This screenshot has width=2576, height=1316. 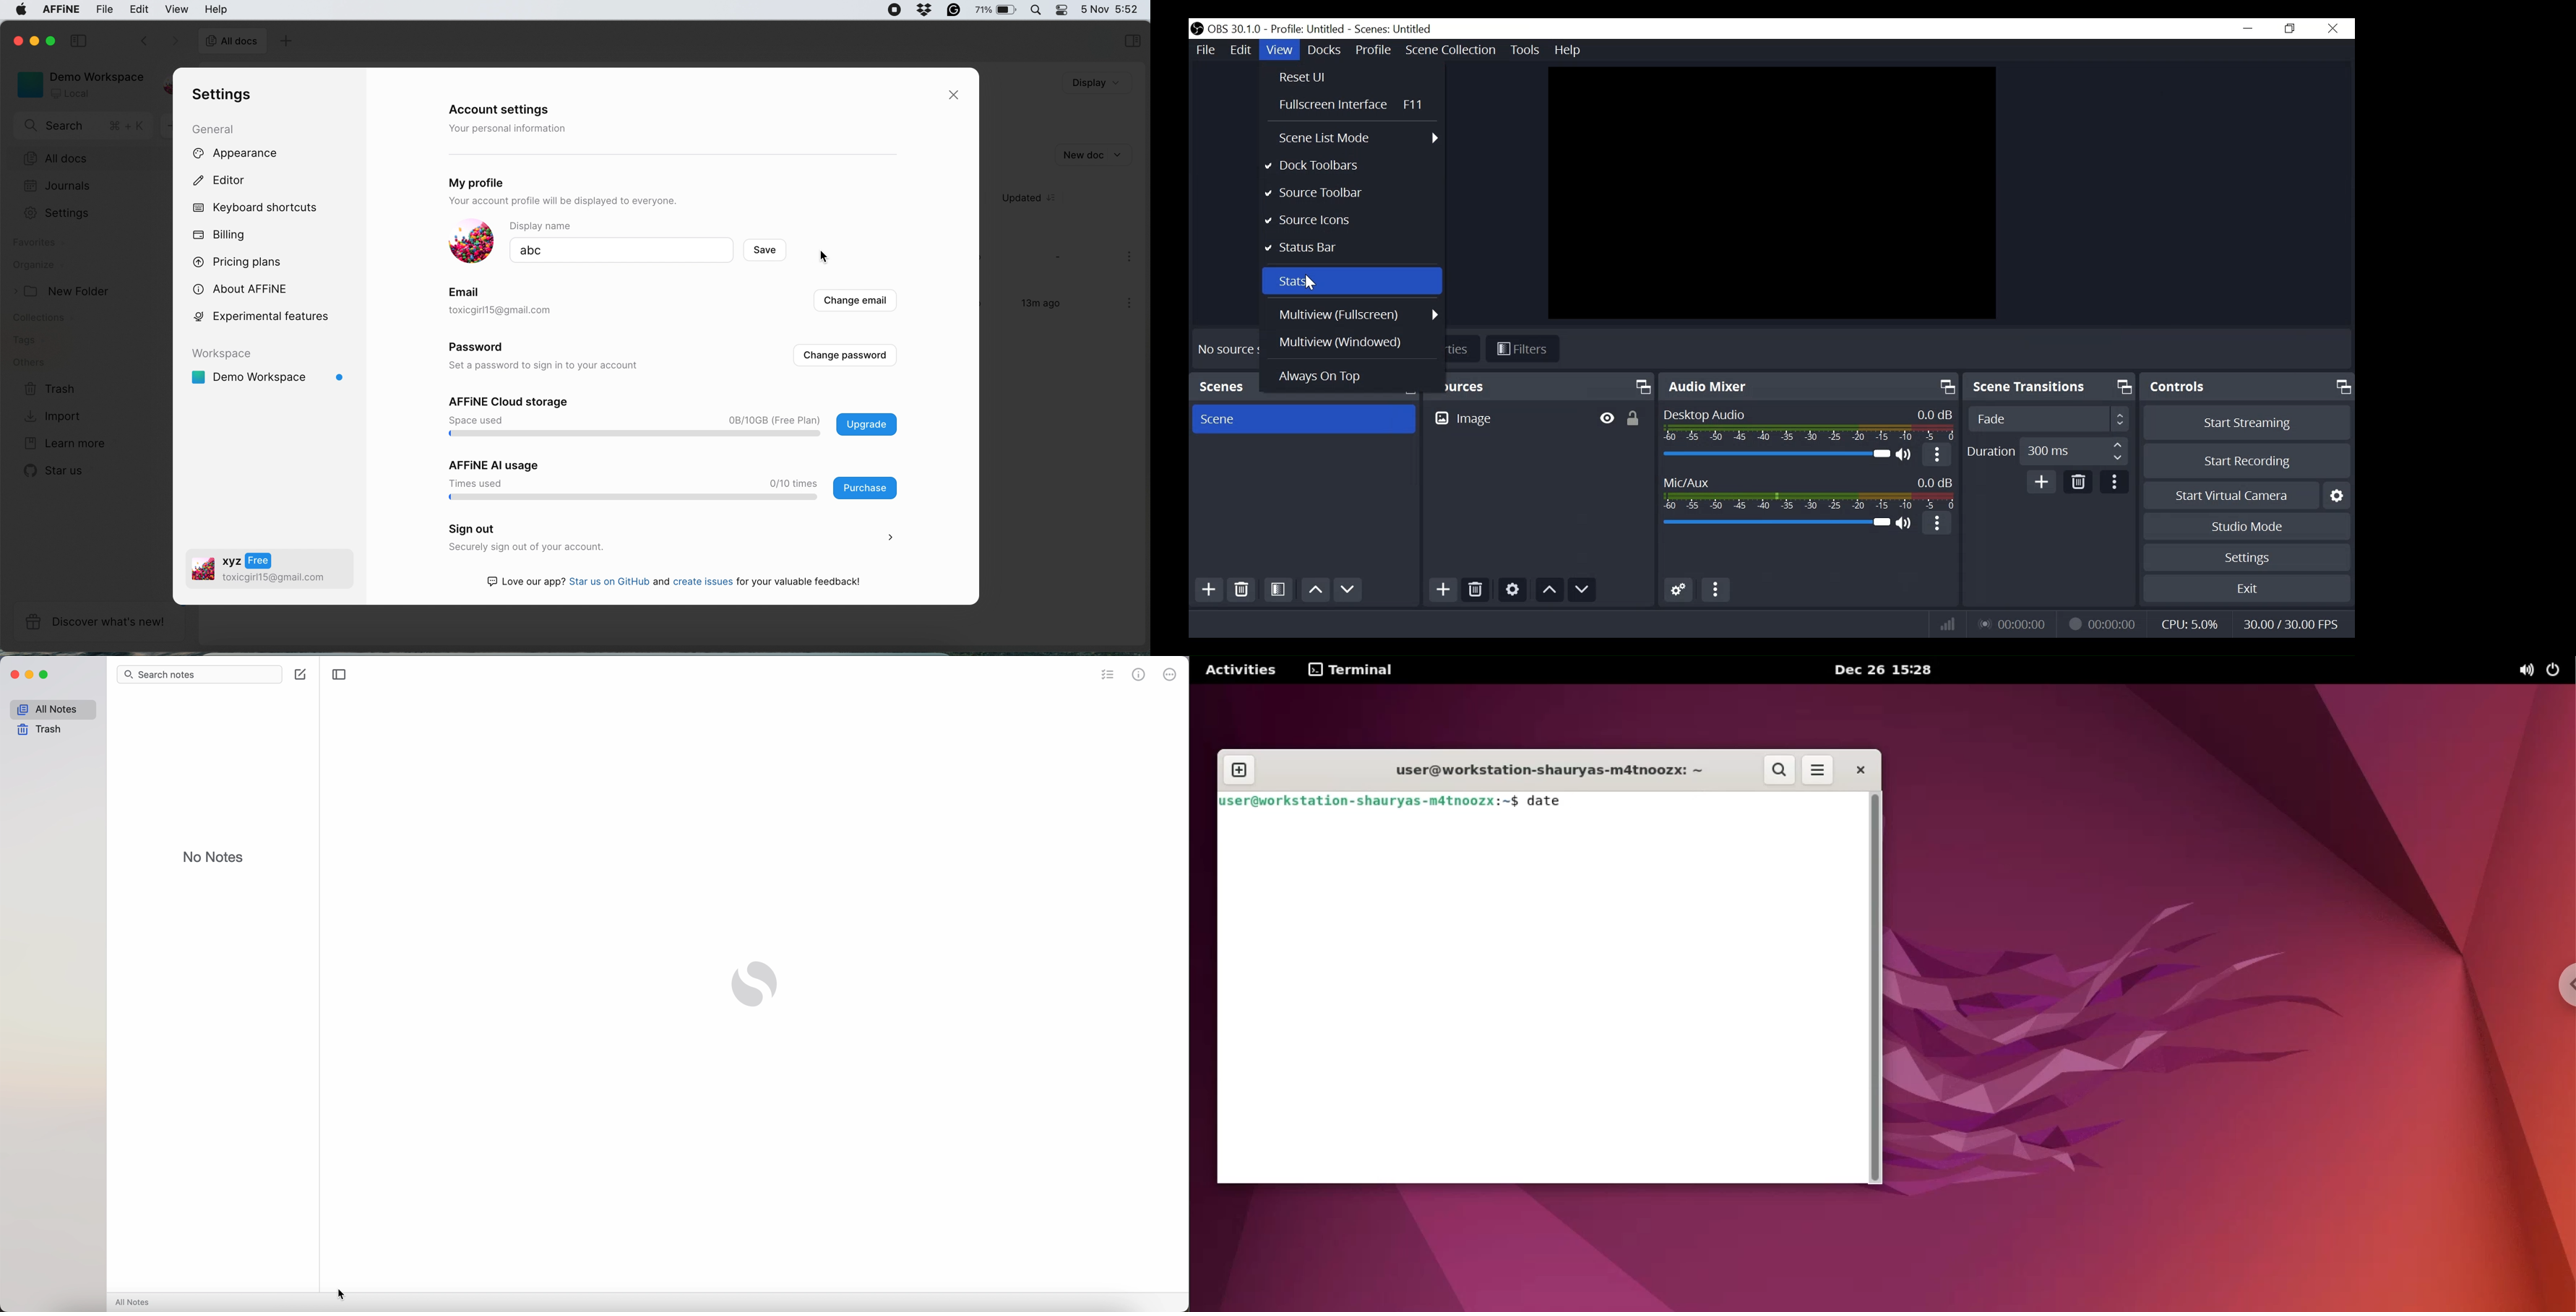 What do you see at coordinates (756, 984) in the screenshot?
I see `Simplenote logo` at bounding box center [756, 984].